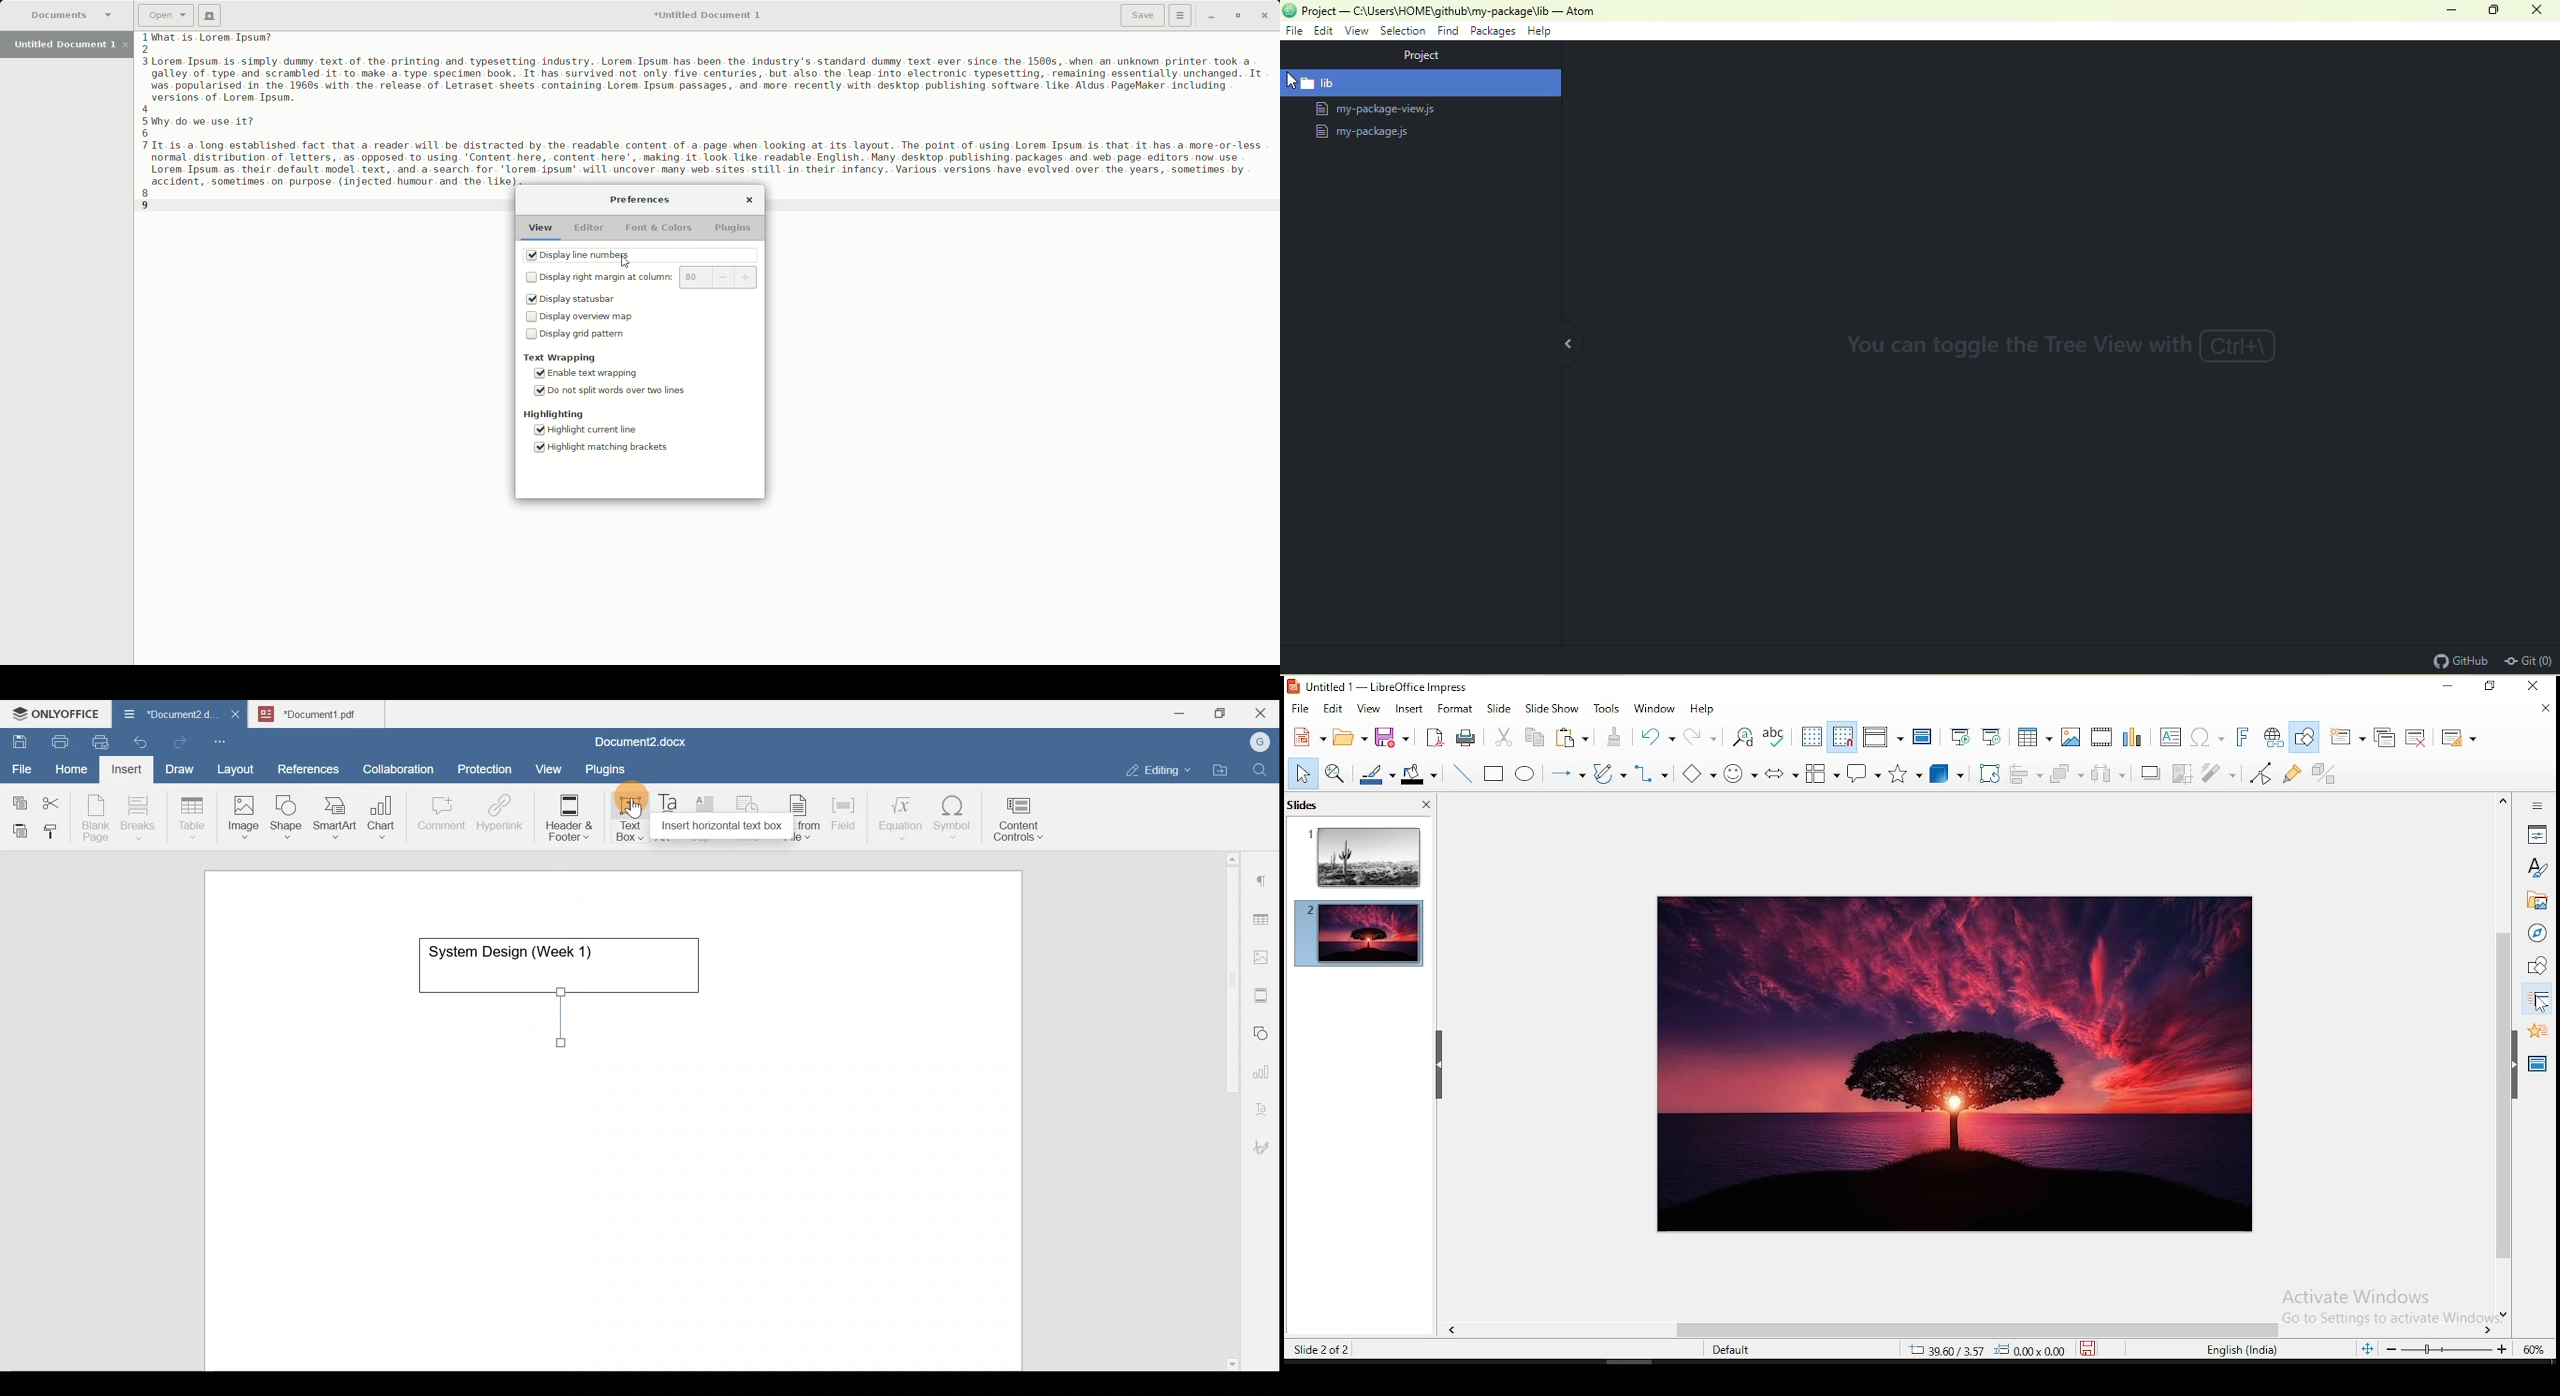 The image size is (2576, 1400). Describe the element at coordinates (2241, 1348) in the screenshot. I see `english (india)` at that location.